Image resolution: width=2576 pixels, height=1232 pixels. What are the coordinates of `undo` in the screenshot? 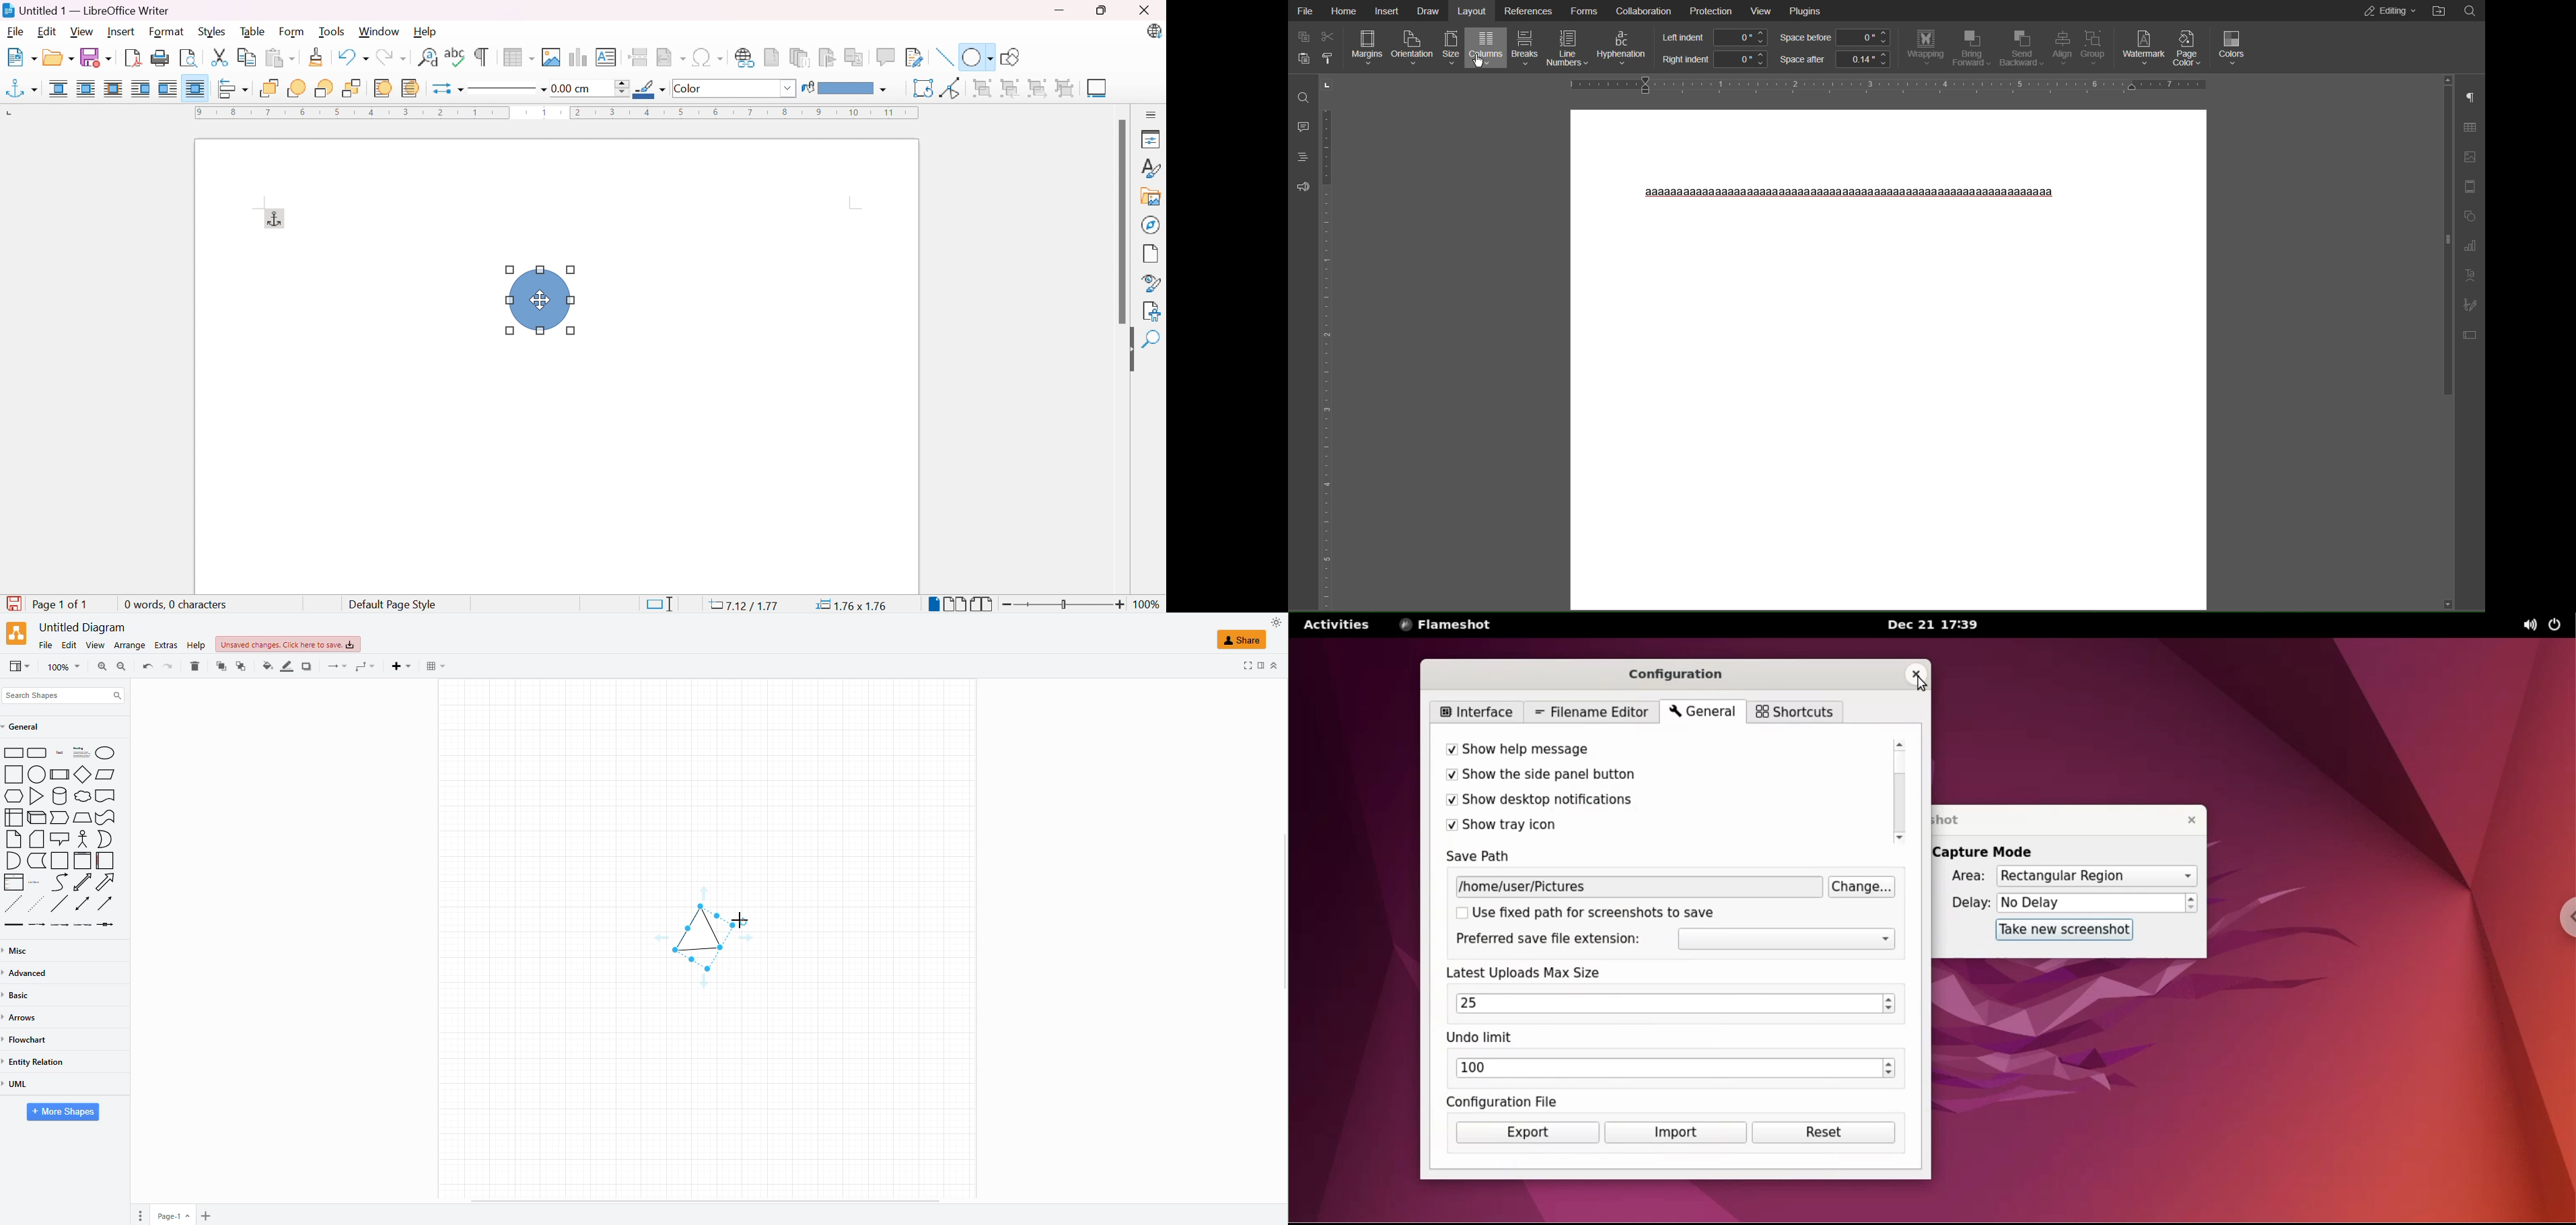 It's located at (168, 666).